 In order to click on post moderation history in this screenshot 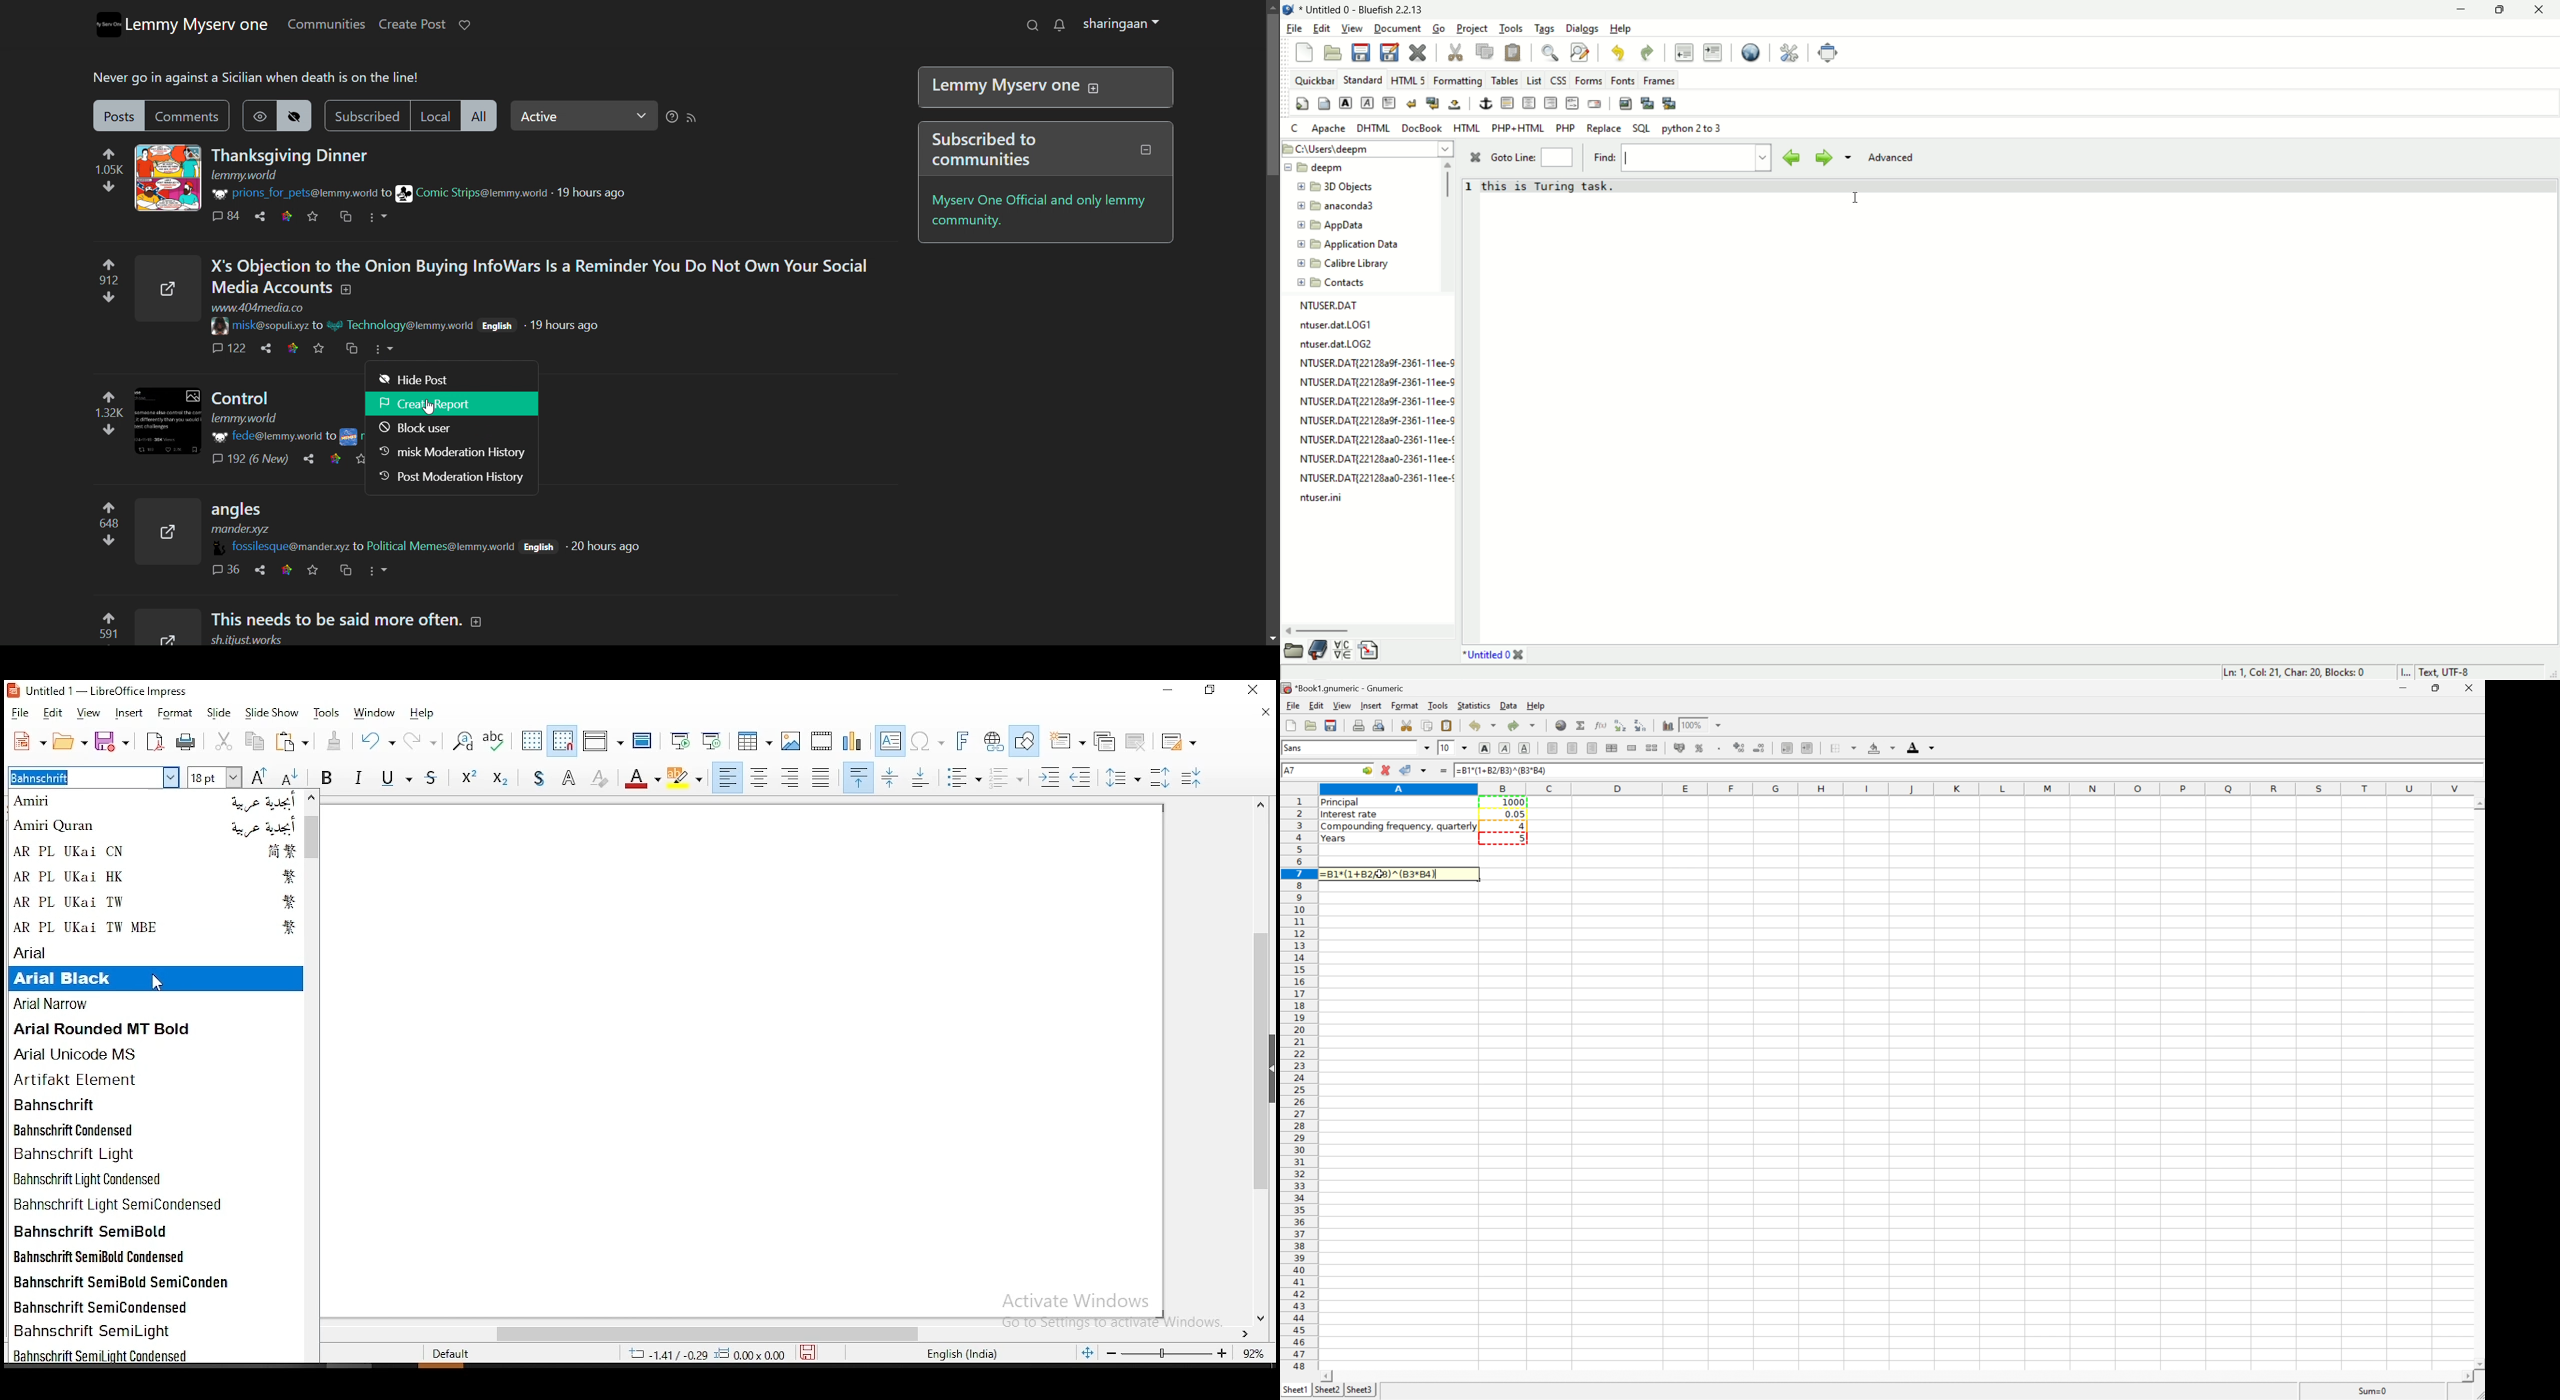, I will do `click(451, 478)`.